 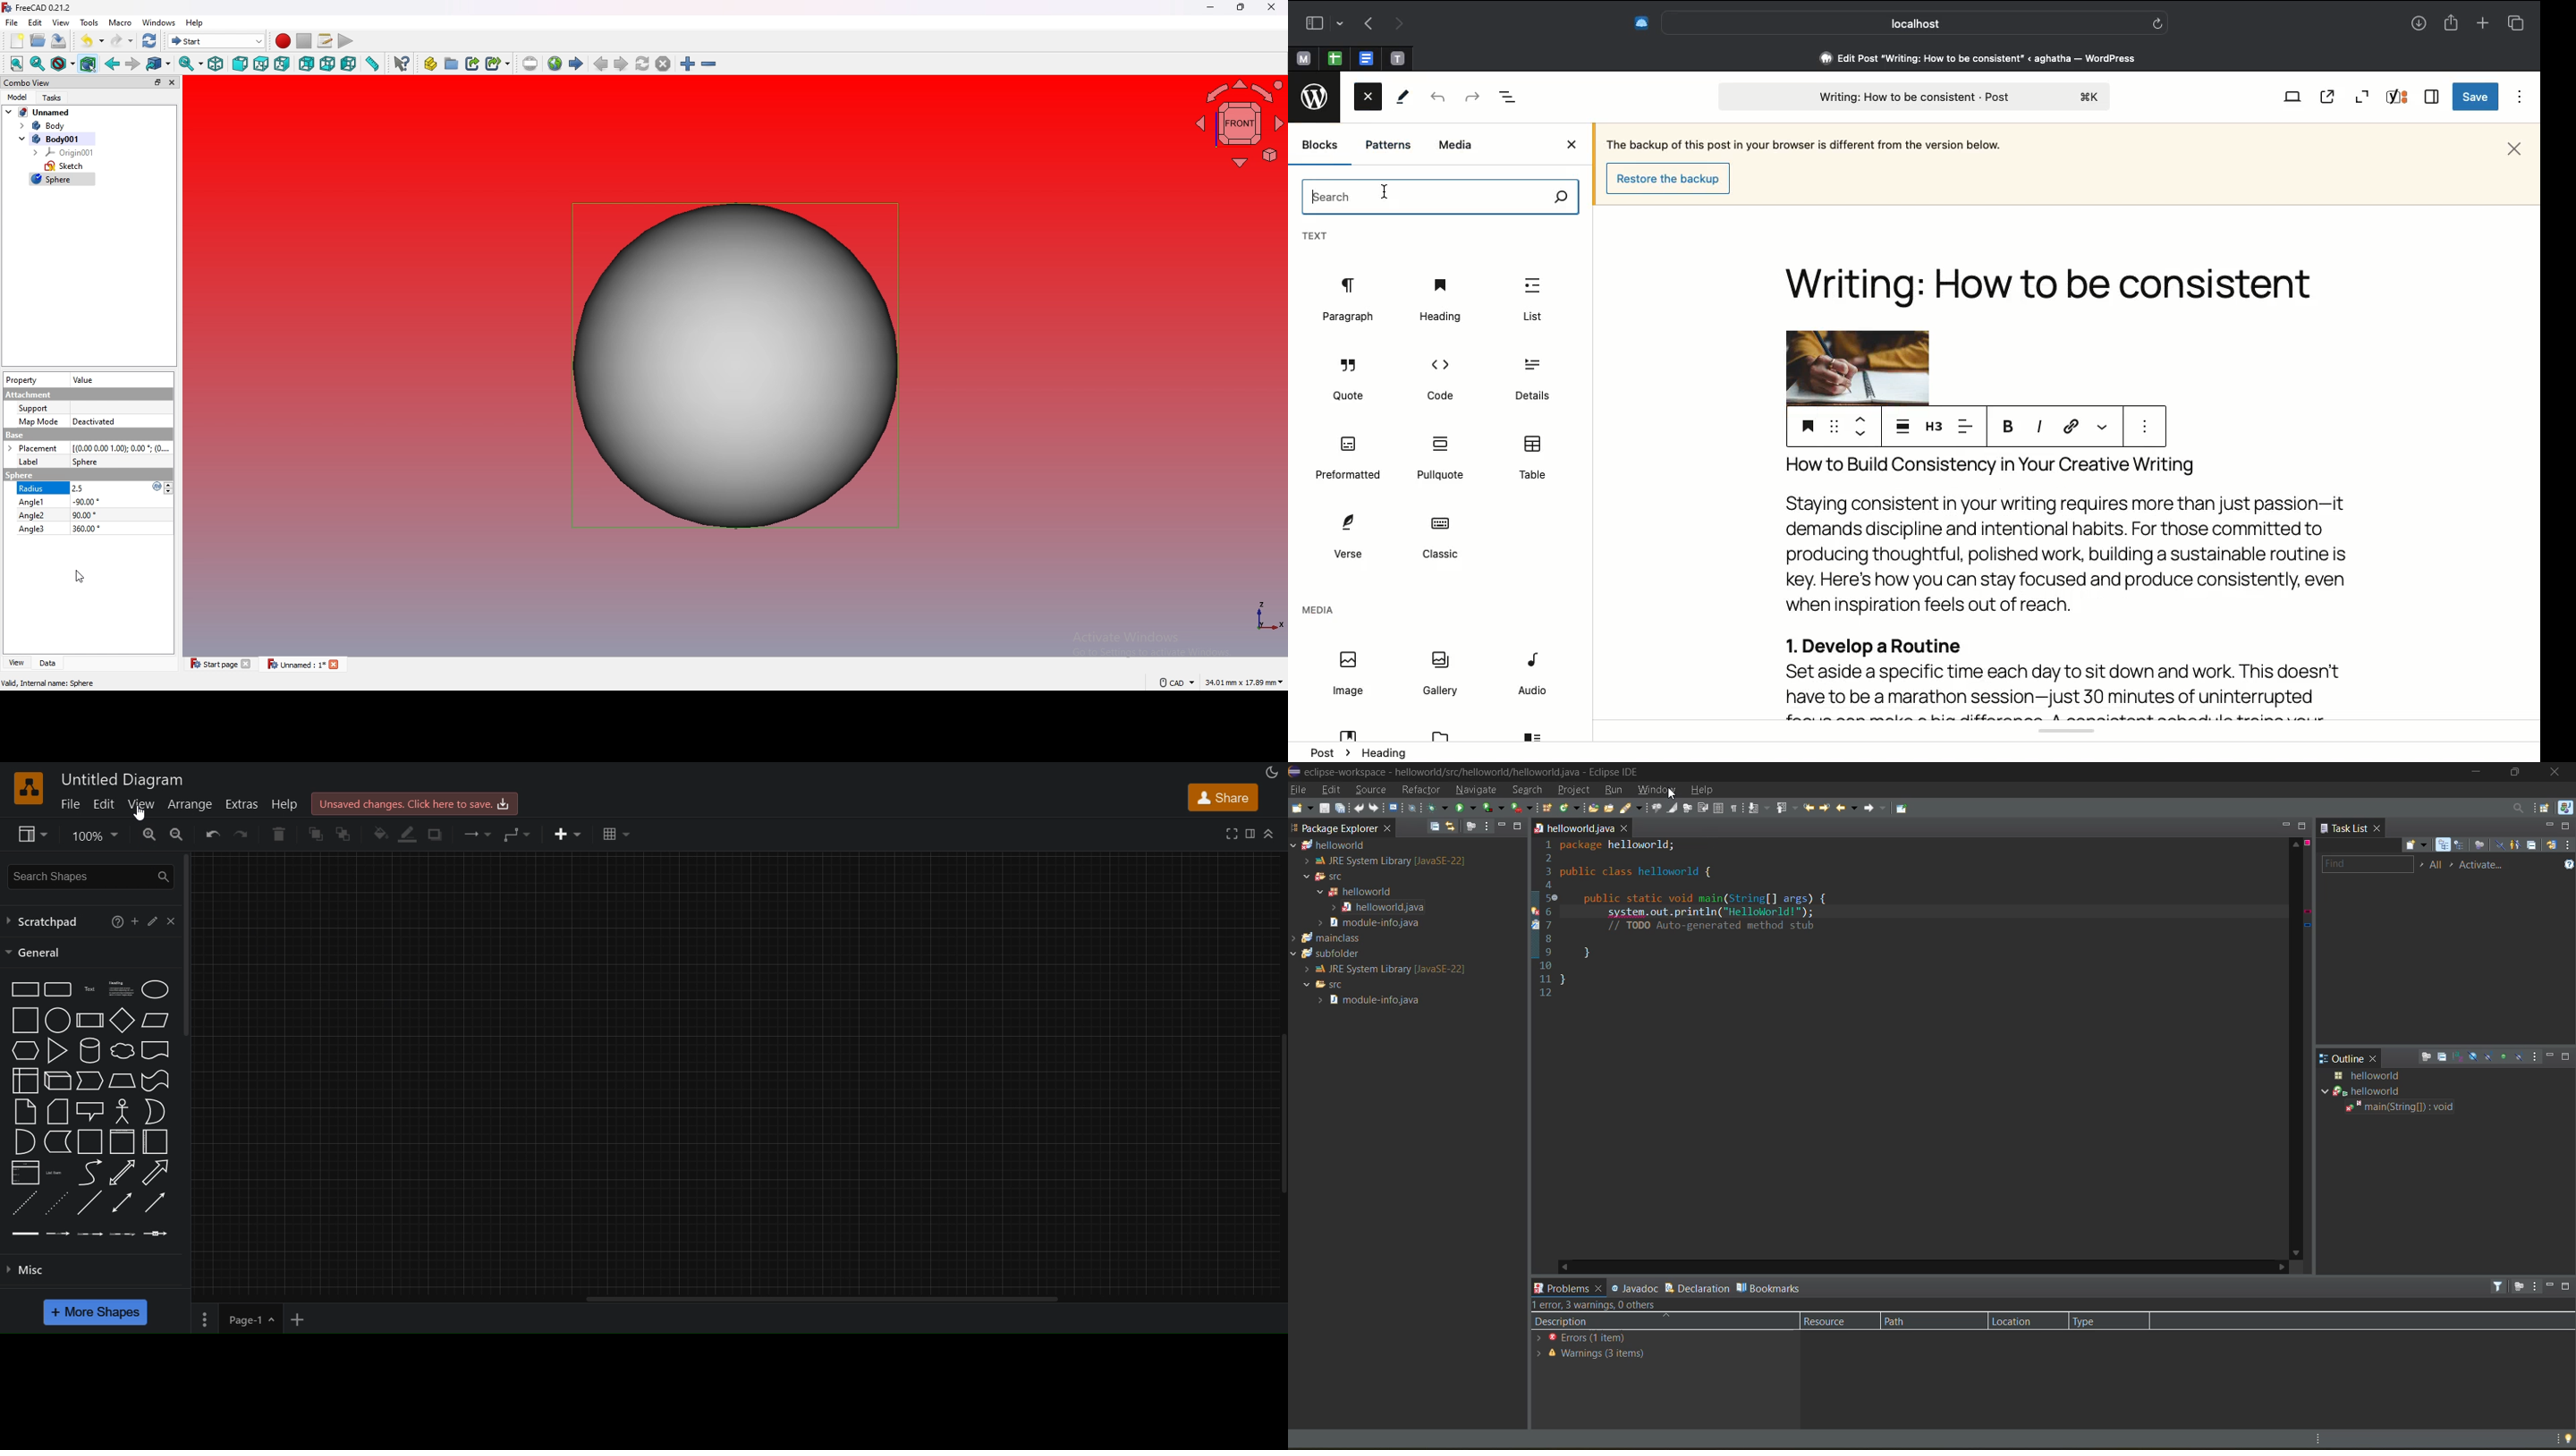 I want to click on minimize, so click(x=2552, y=1057).